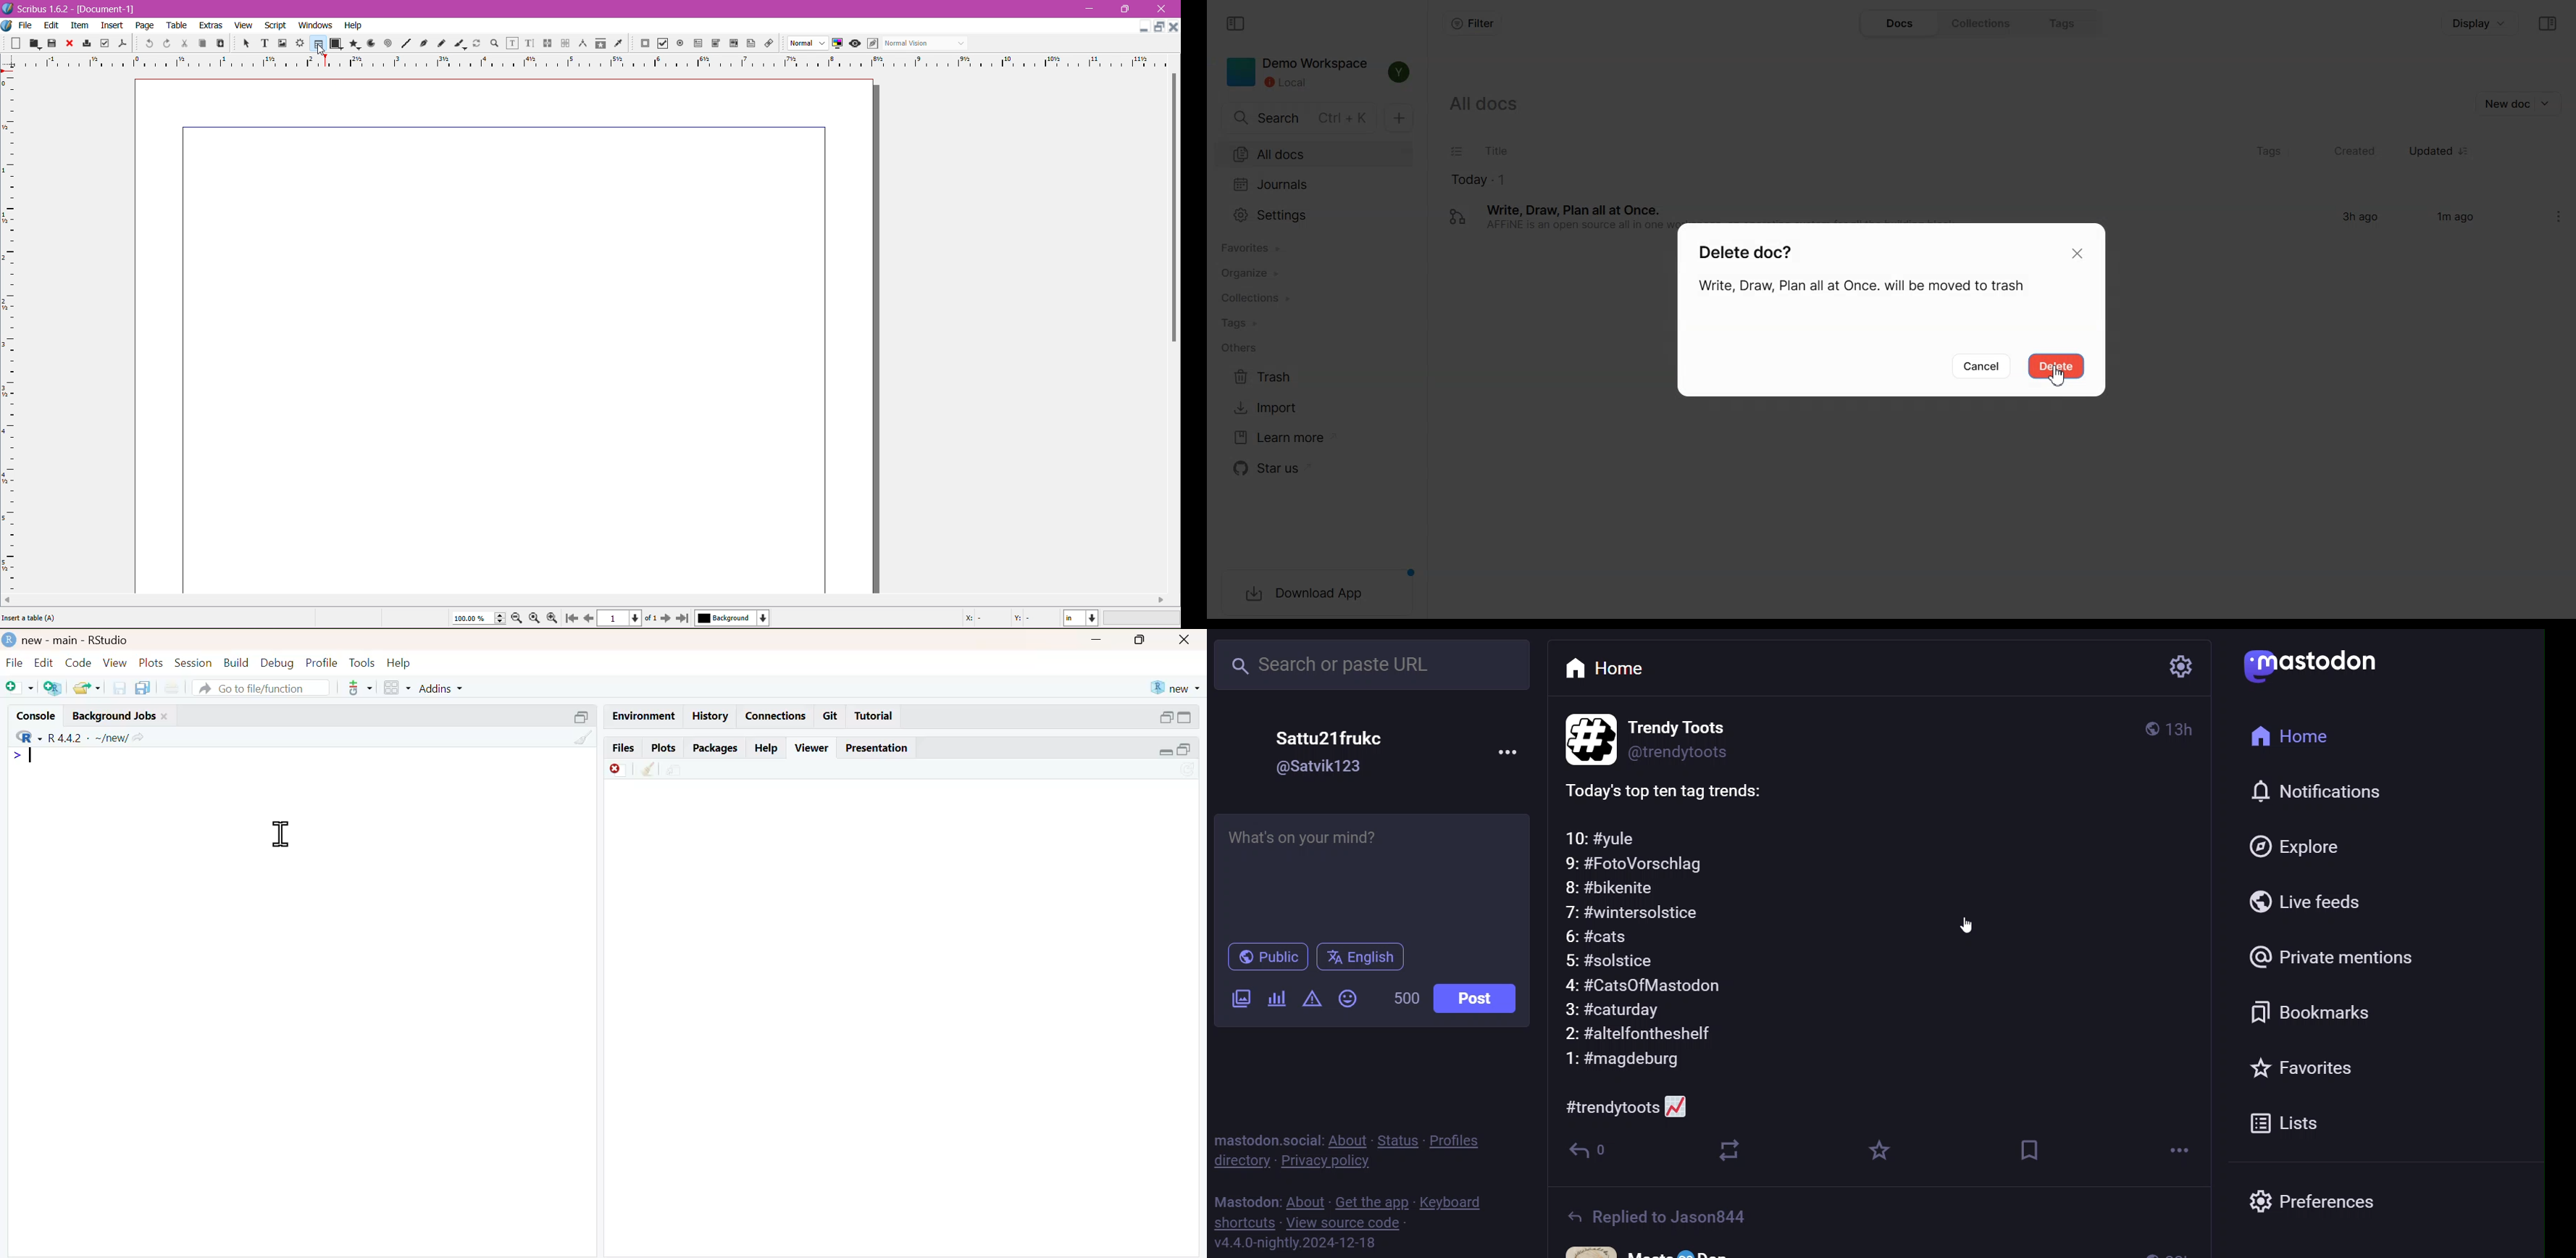 The image size is (2576, 1260). What do you see at coordinates (262, 687) in the screenshot?
I see `go to file/function` at bounding box center [262, 687].